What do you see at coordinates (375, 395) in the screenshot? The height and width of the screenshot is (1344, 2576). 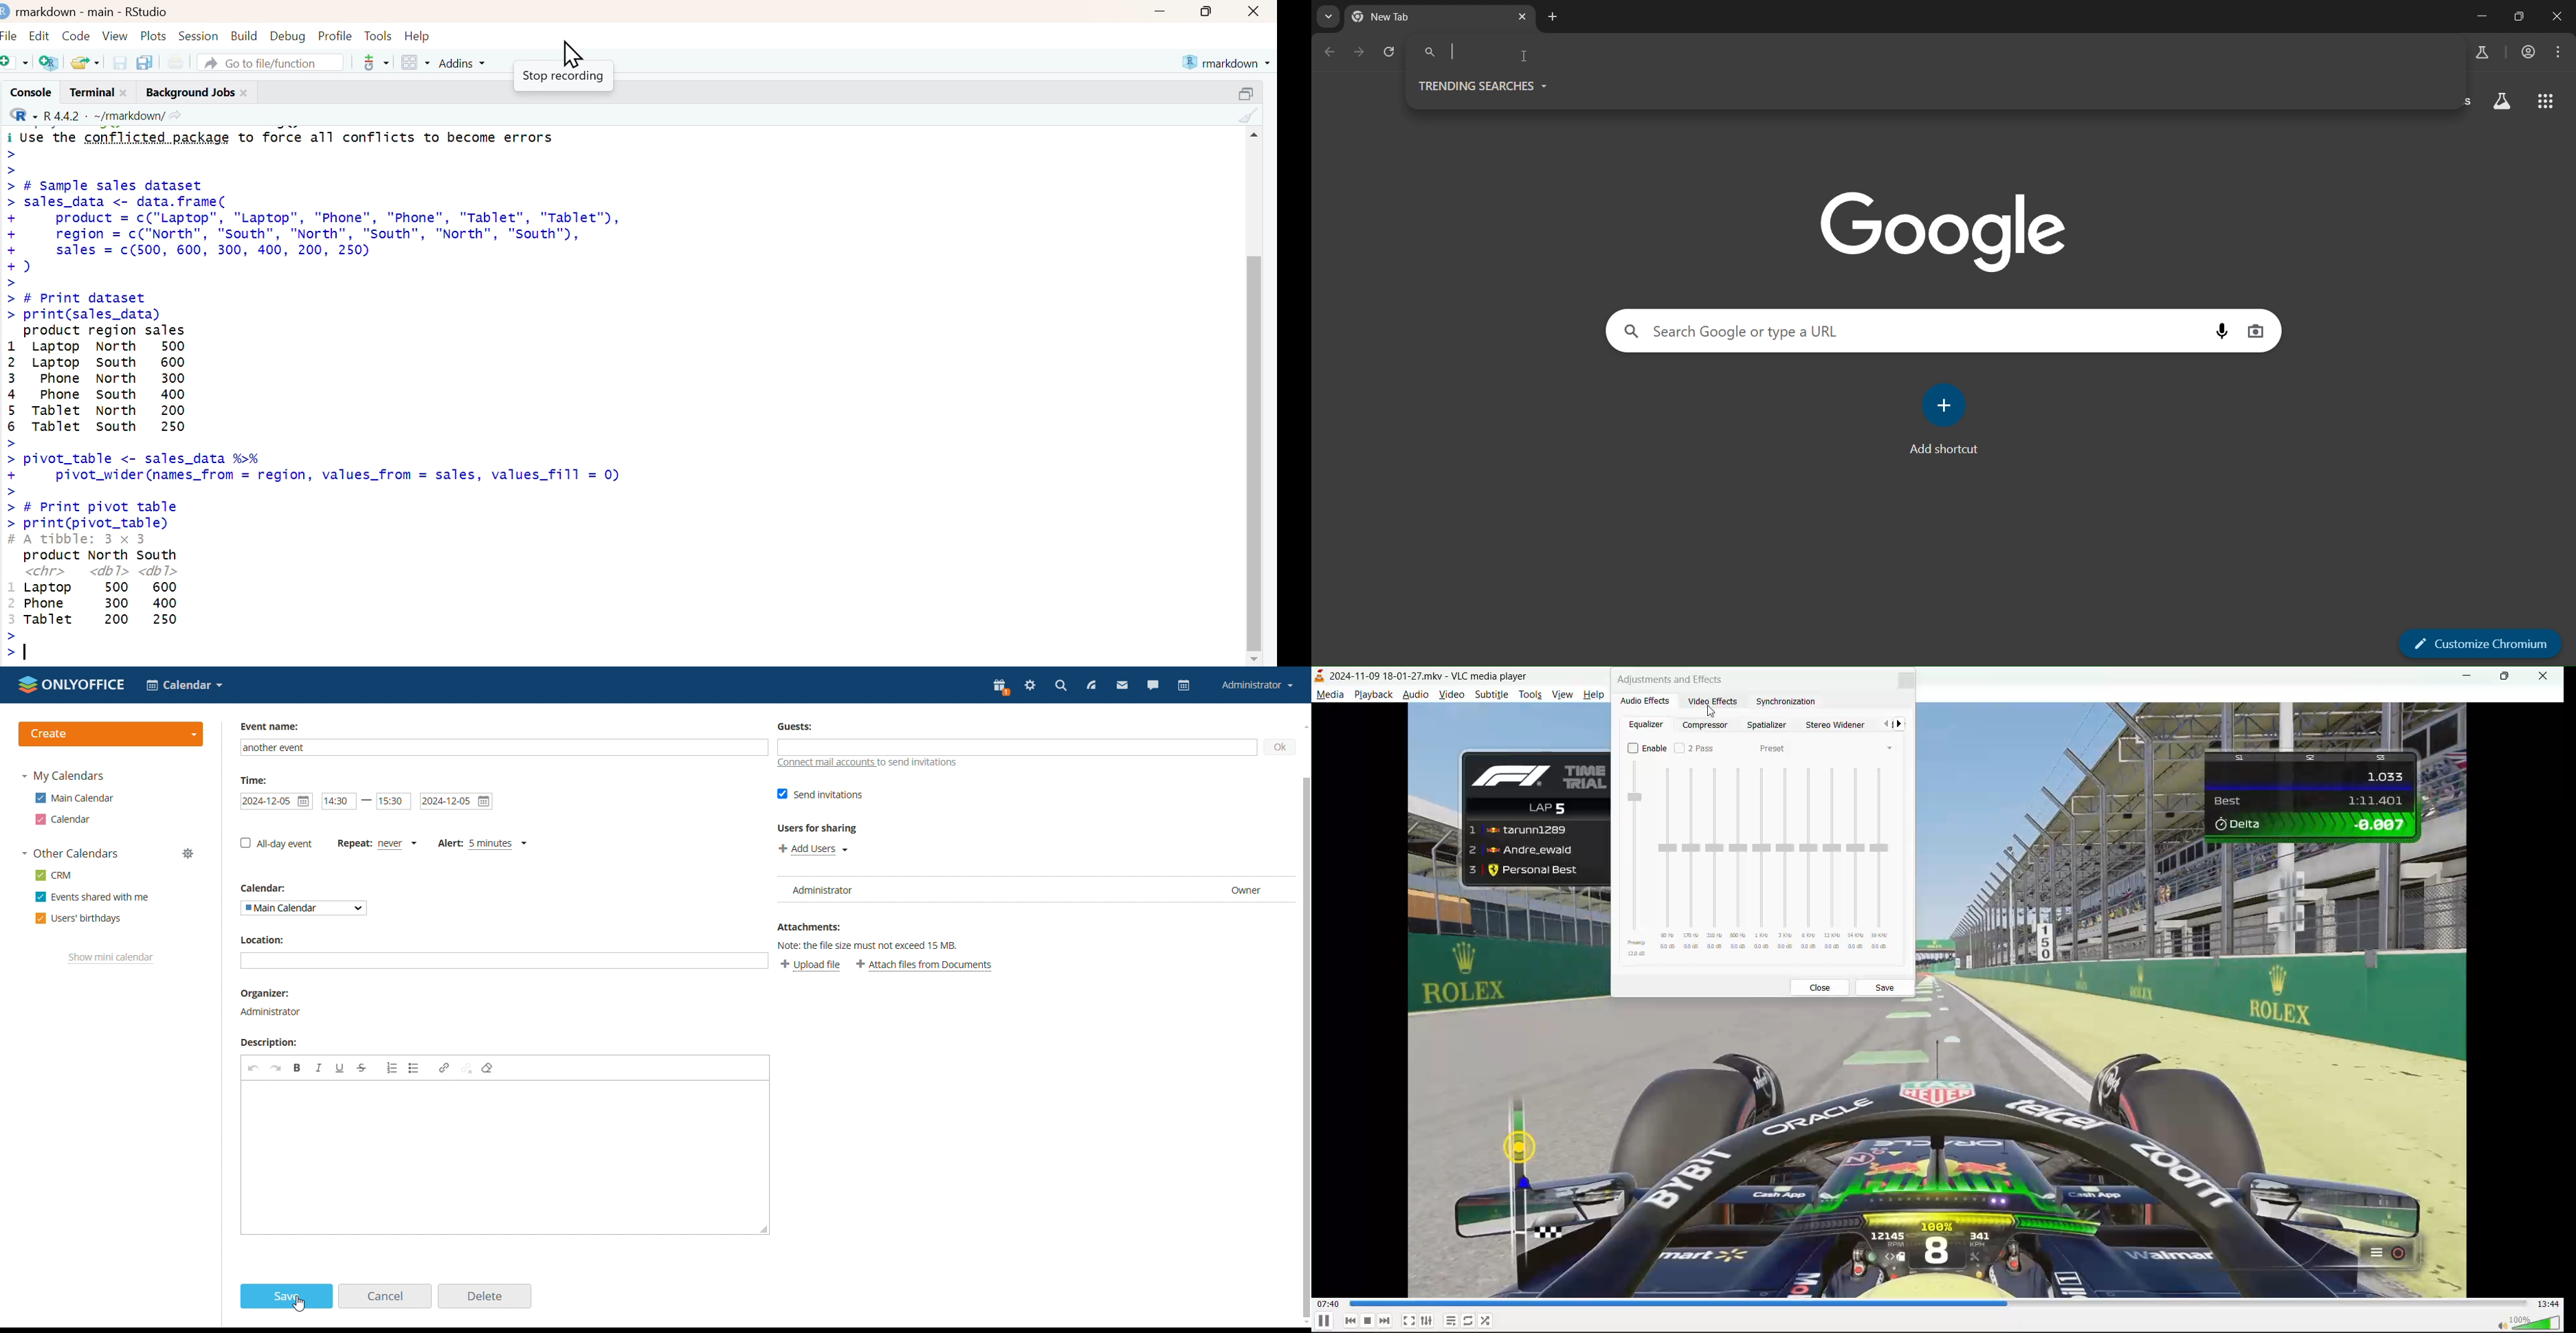 I see `i Use the conflicted package to force all conflicts to become errors
>
>
> # sample sales dataset
> sales_data <- data.frame(
+ product = c("Laptop”, "Laptop", "Phone", "Phone", "Tablet", "Tablet"),
+ region = c("North", "south", "North", "south", "North", "south"),
+ sales = c(500, 600, 300, 400, 200, 250)
+)
>
> # Print dataset
> print(sales_data)
product region sales
1 Laptop North 500
2 Laptop South 600
3 phone North 300
4 Phone south 400
5 Tablet North 200
6 Tablet south 250
>
> pivot_table <- sales_data %>%
+ pivot_wider (names_from = region, values_from = sales, values_fill = 0)
>
> # Print pivot table
> print(pivot_table)
# A tibble: 3 x 3
product North South
<chr> <dbl> <dbl>
| Laptop 500 600
Phone 300 400
Tablet 200 250
>
ql` at bounding box center [375, 395].